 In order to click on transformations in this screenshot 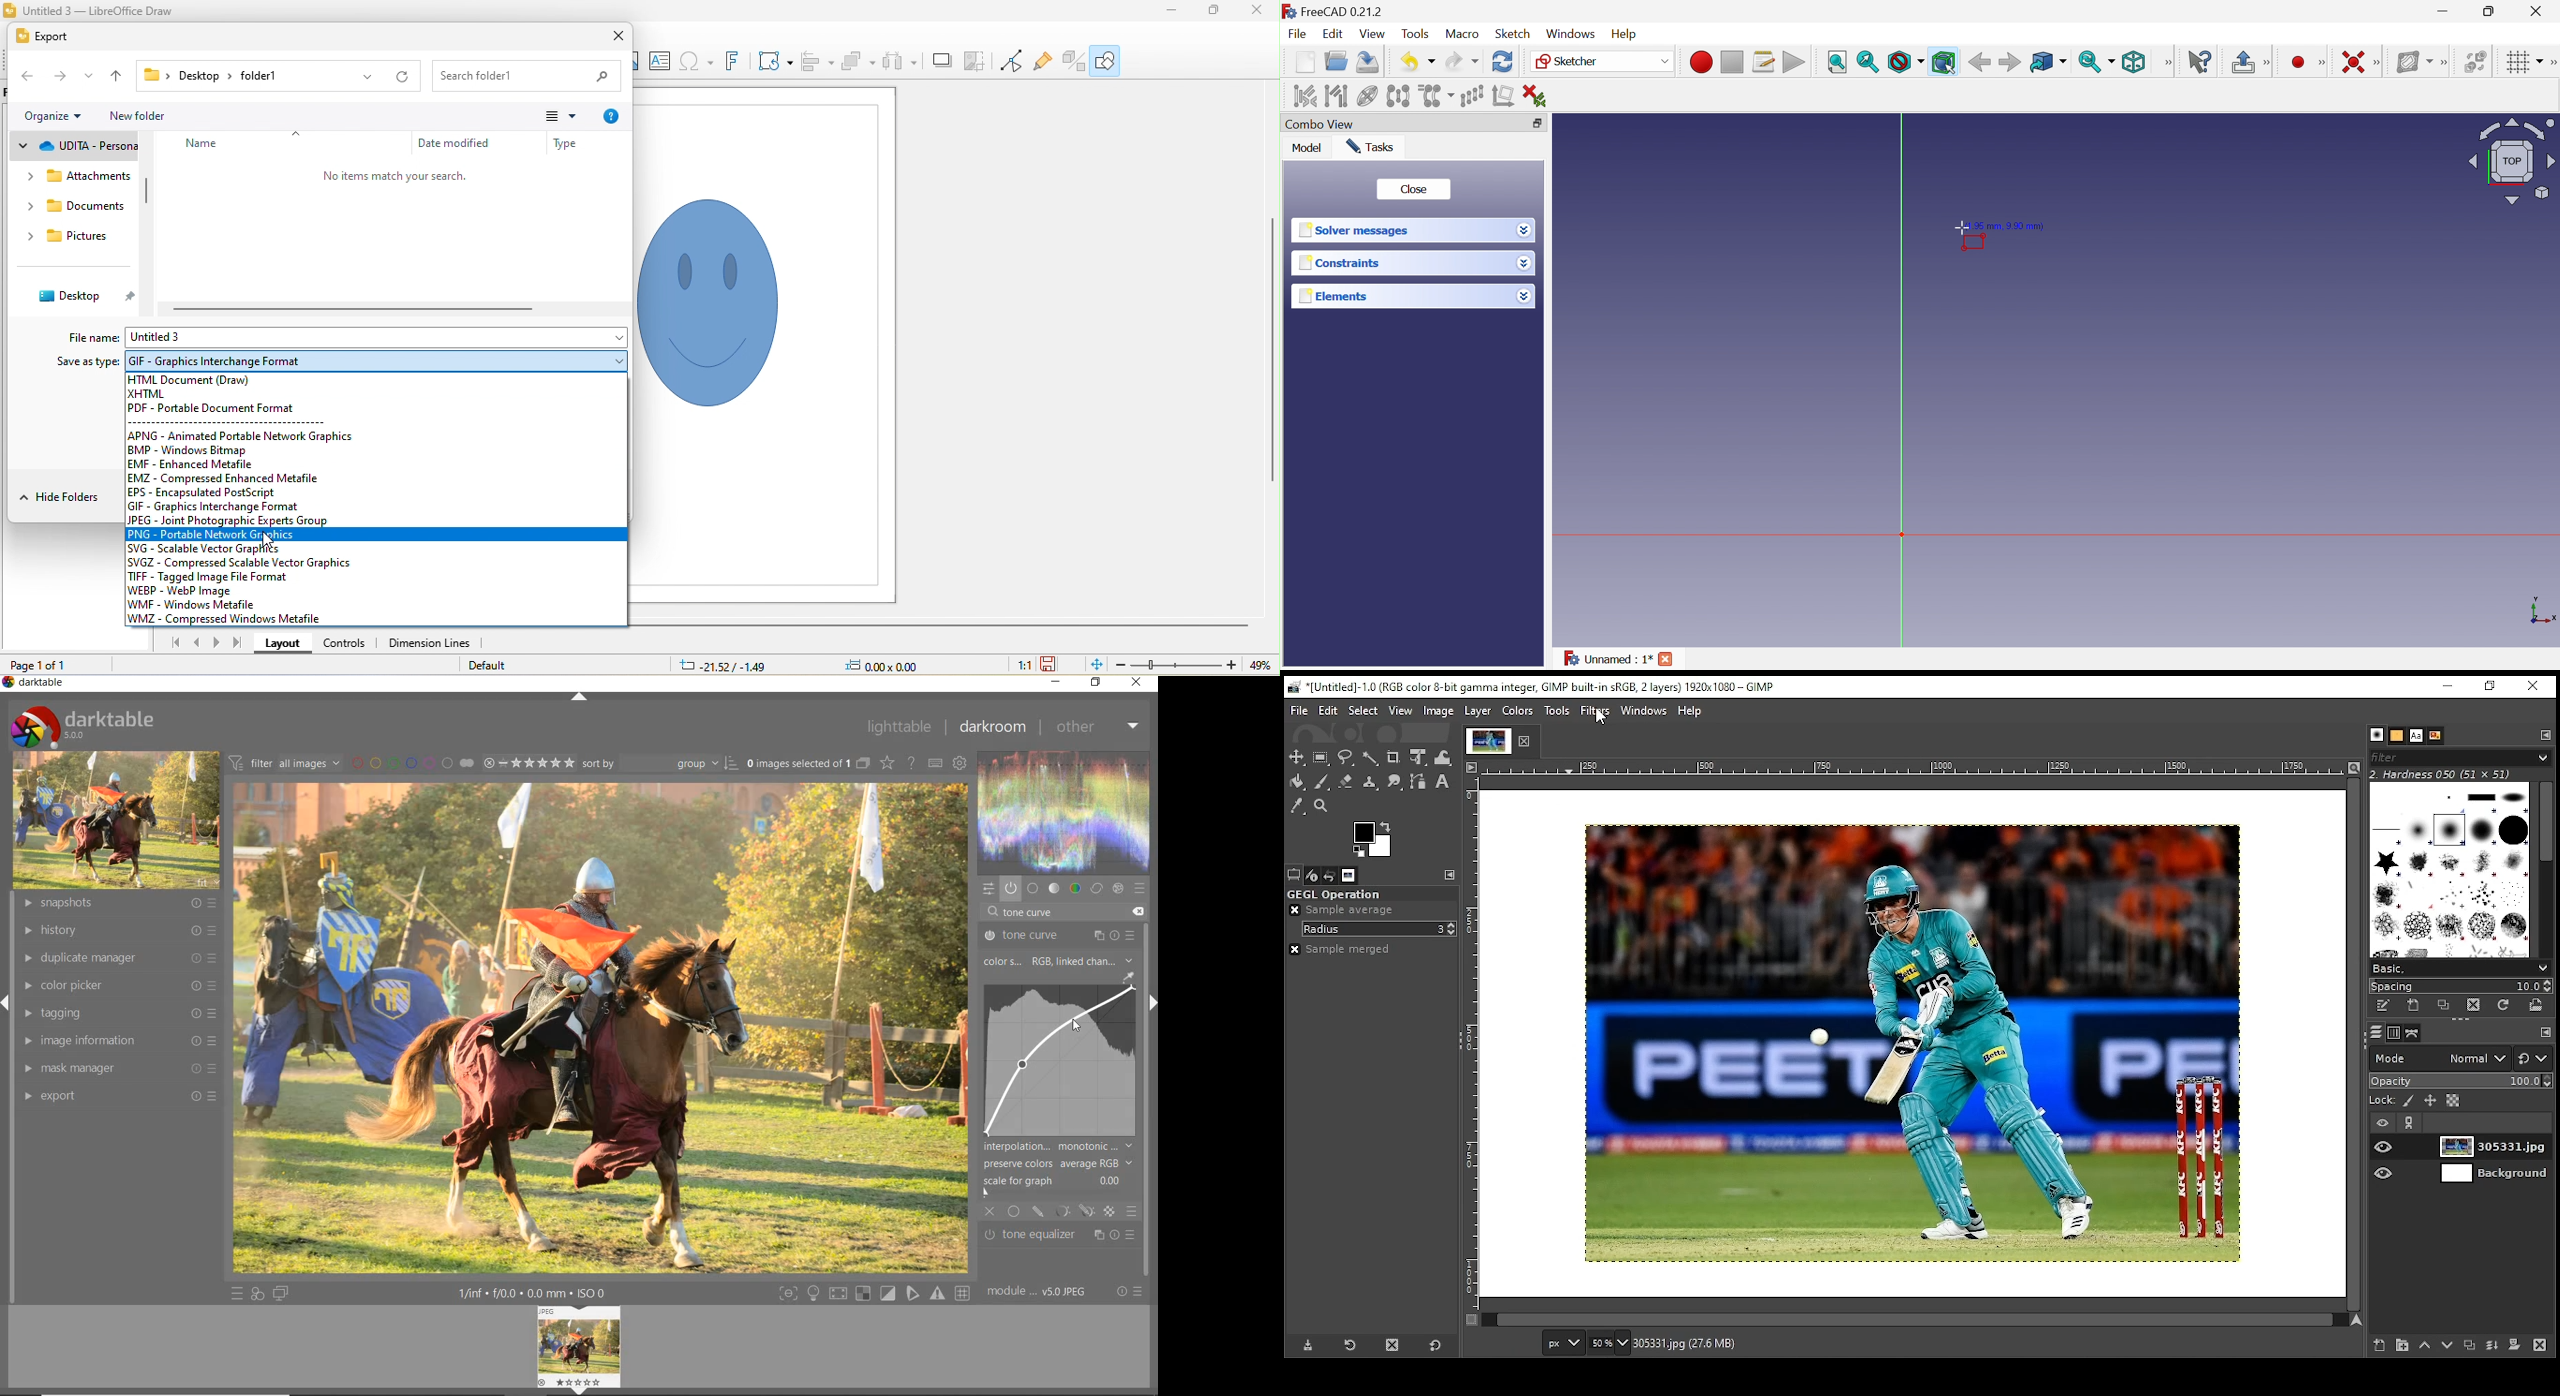, I will do `click(775, 63)`.